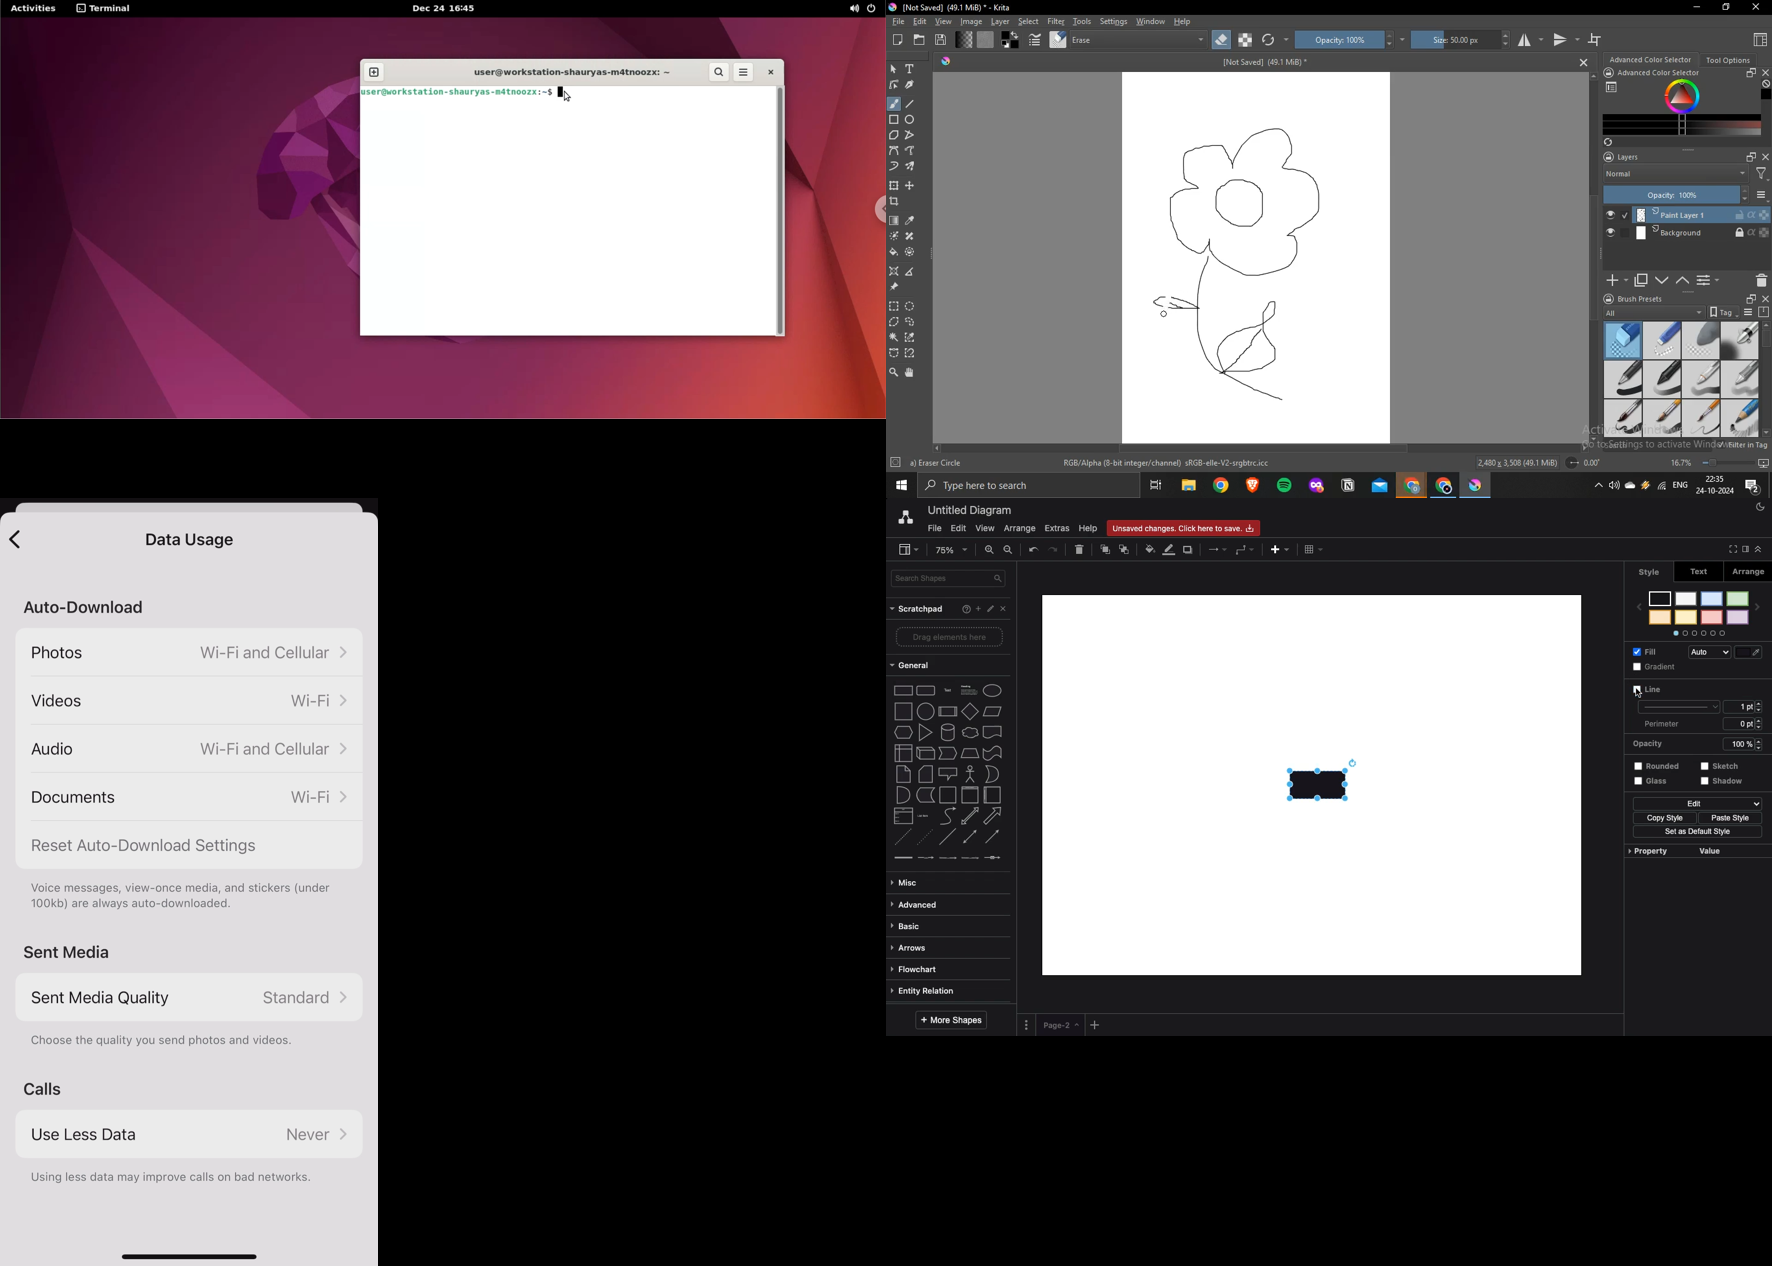 This screenshot has width=1792, height=1288. I want to click on Background, so click(1687, 233).